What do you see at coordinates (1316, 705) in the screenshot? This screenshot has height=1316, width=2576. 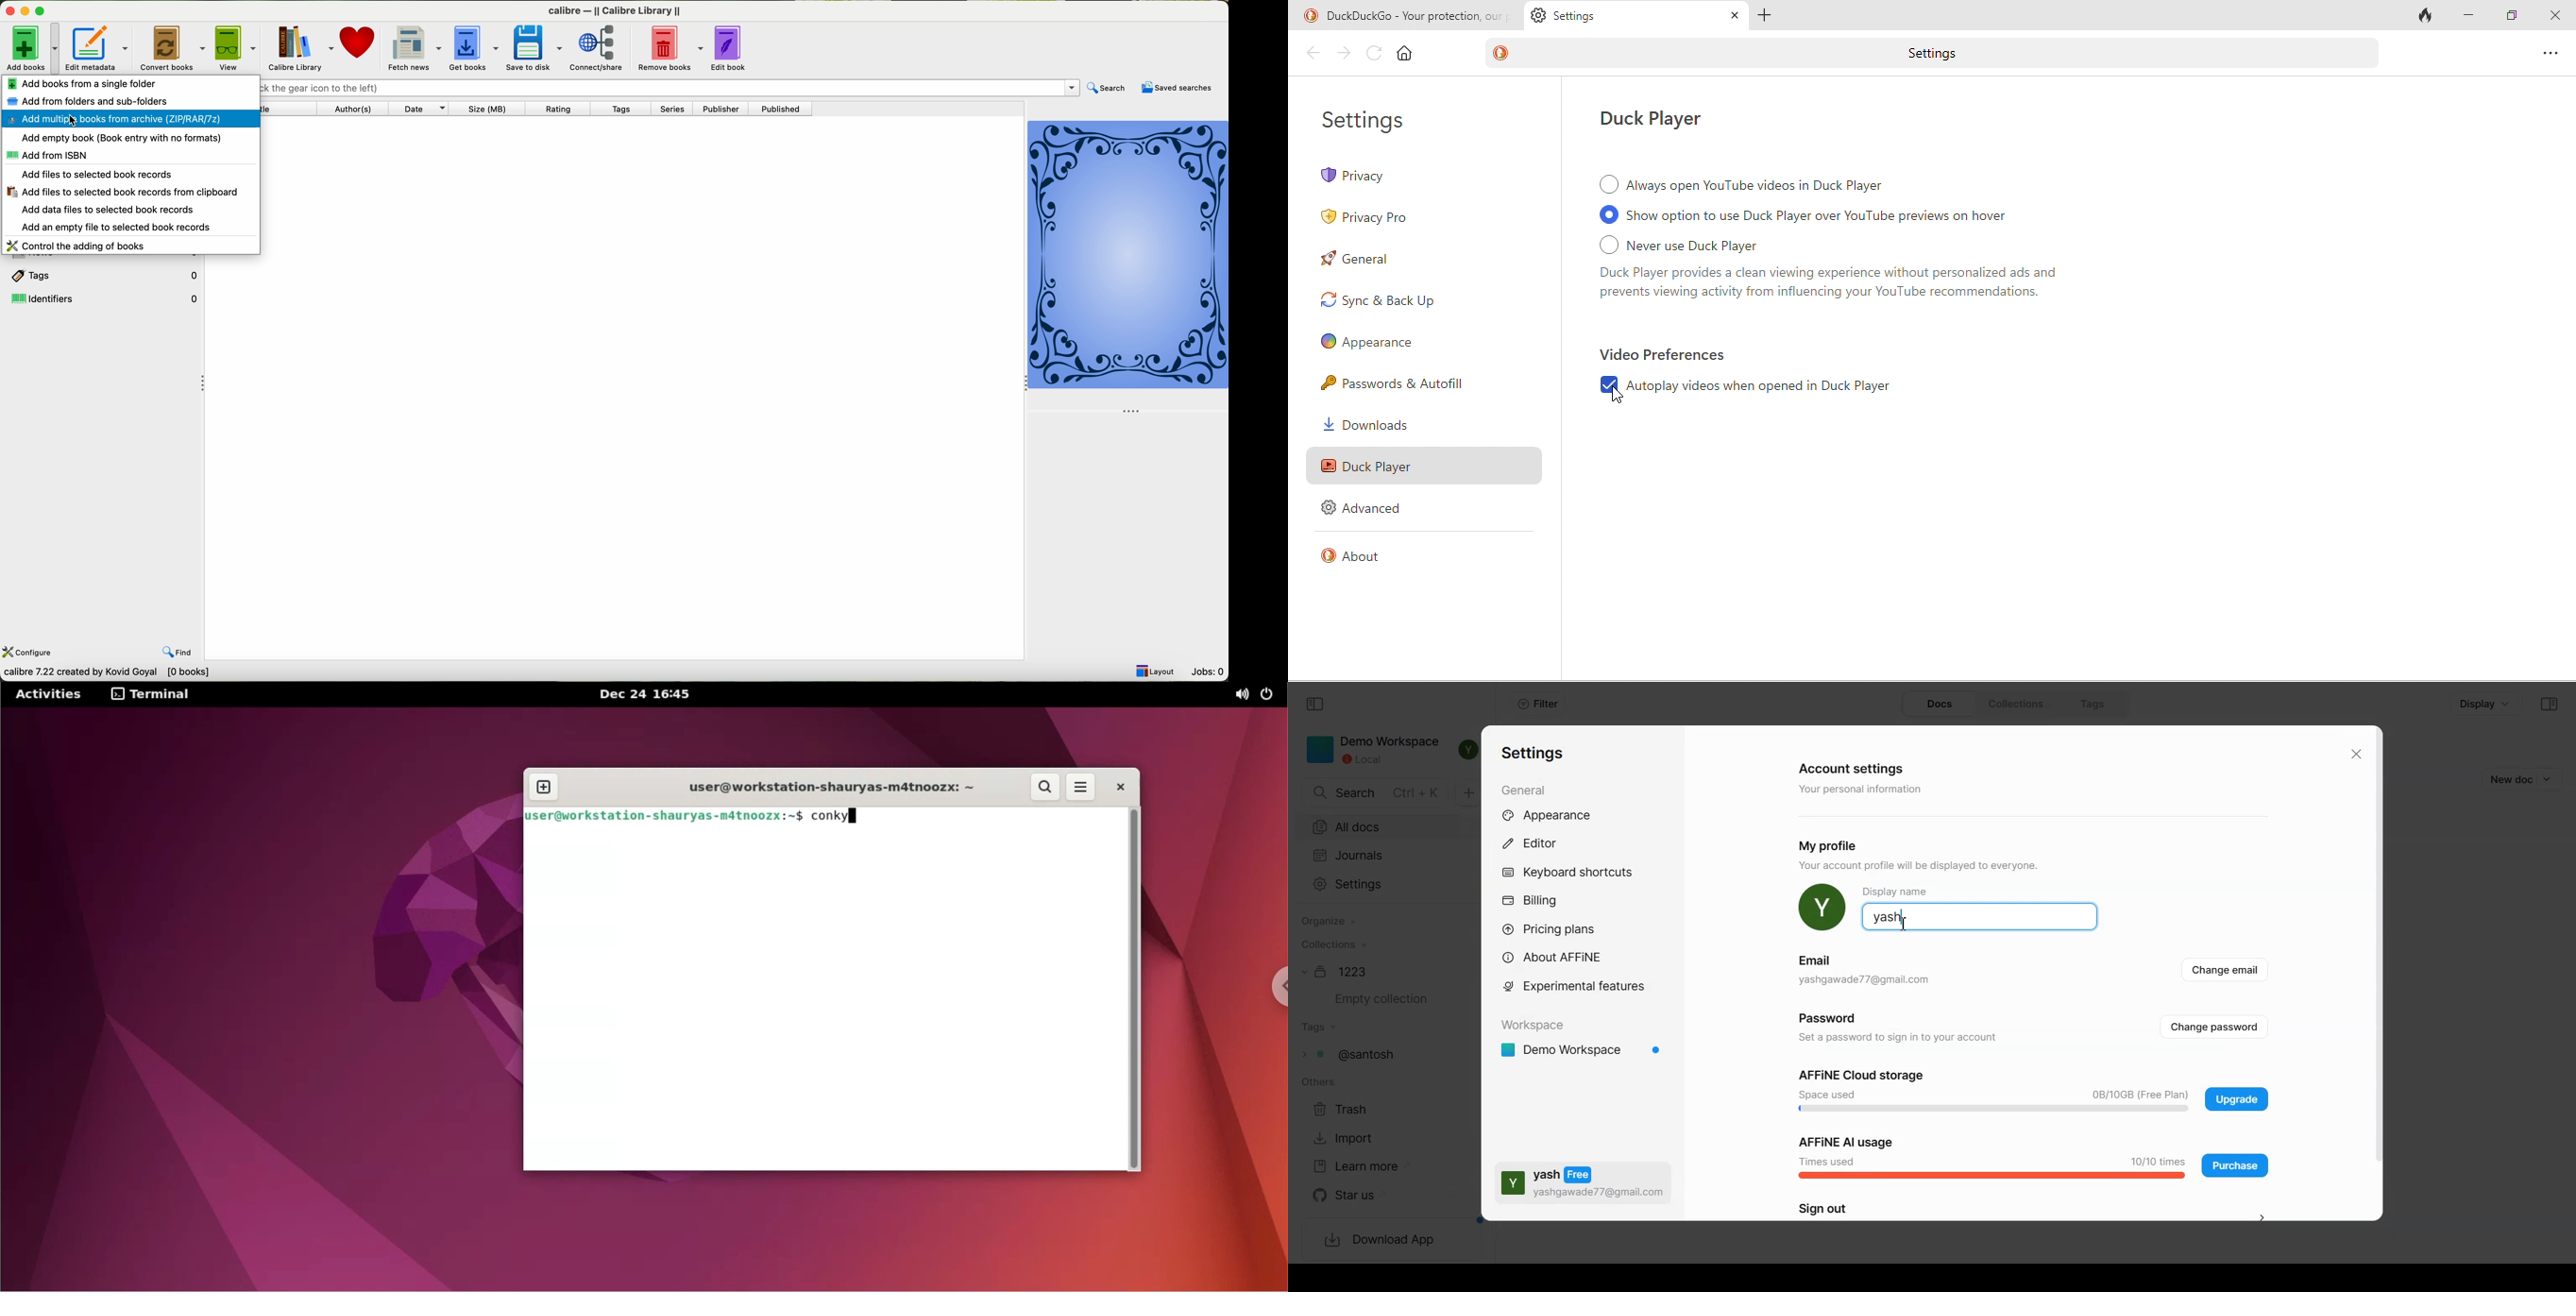 I see `Collapse sidebar` at bounding box center [1316, 705].